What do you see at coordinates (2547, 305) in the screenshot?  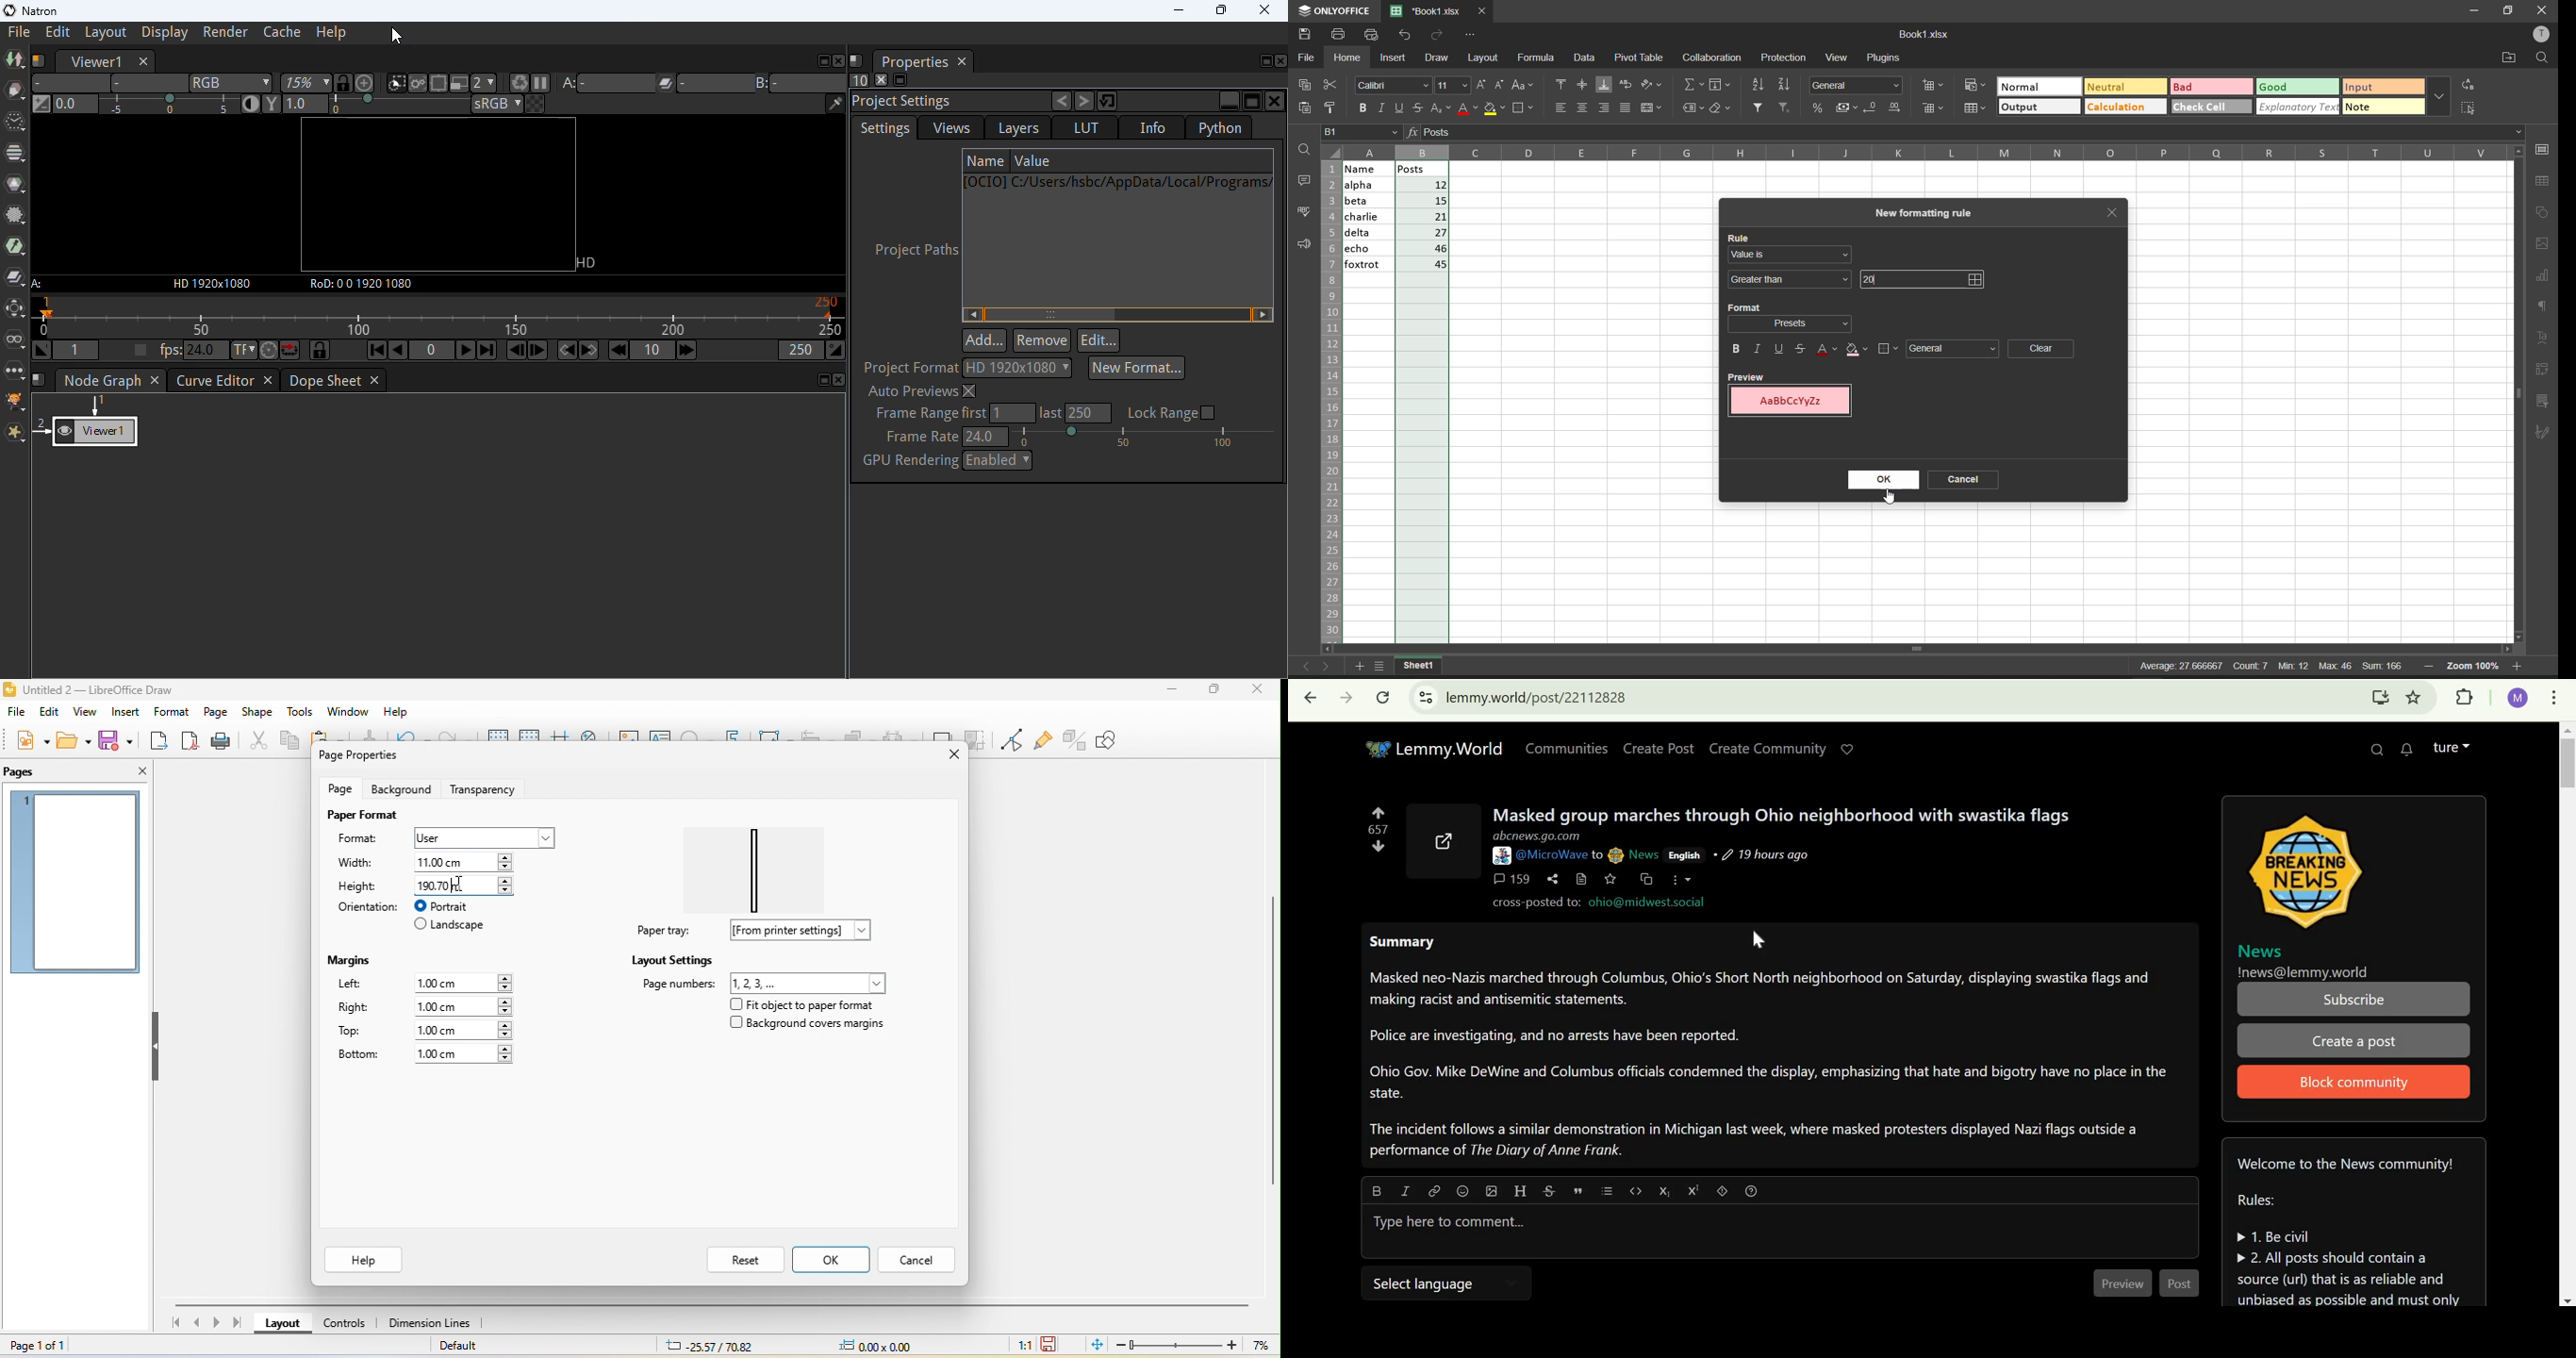 I see `paragraph settings` at bounding box center [2547, 305].